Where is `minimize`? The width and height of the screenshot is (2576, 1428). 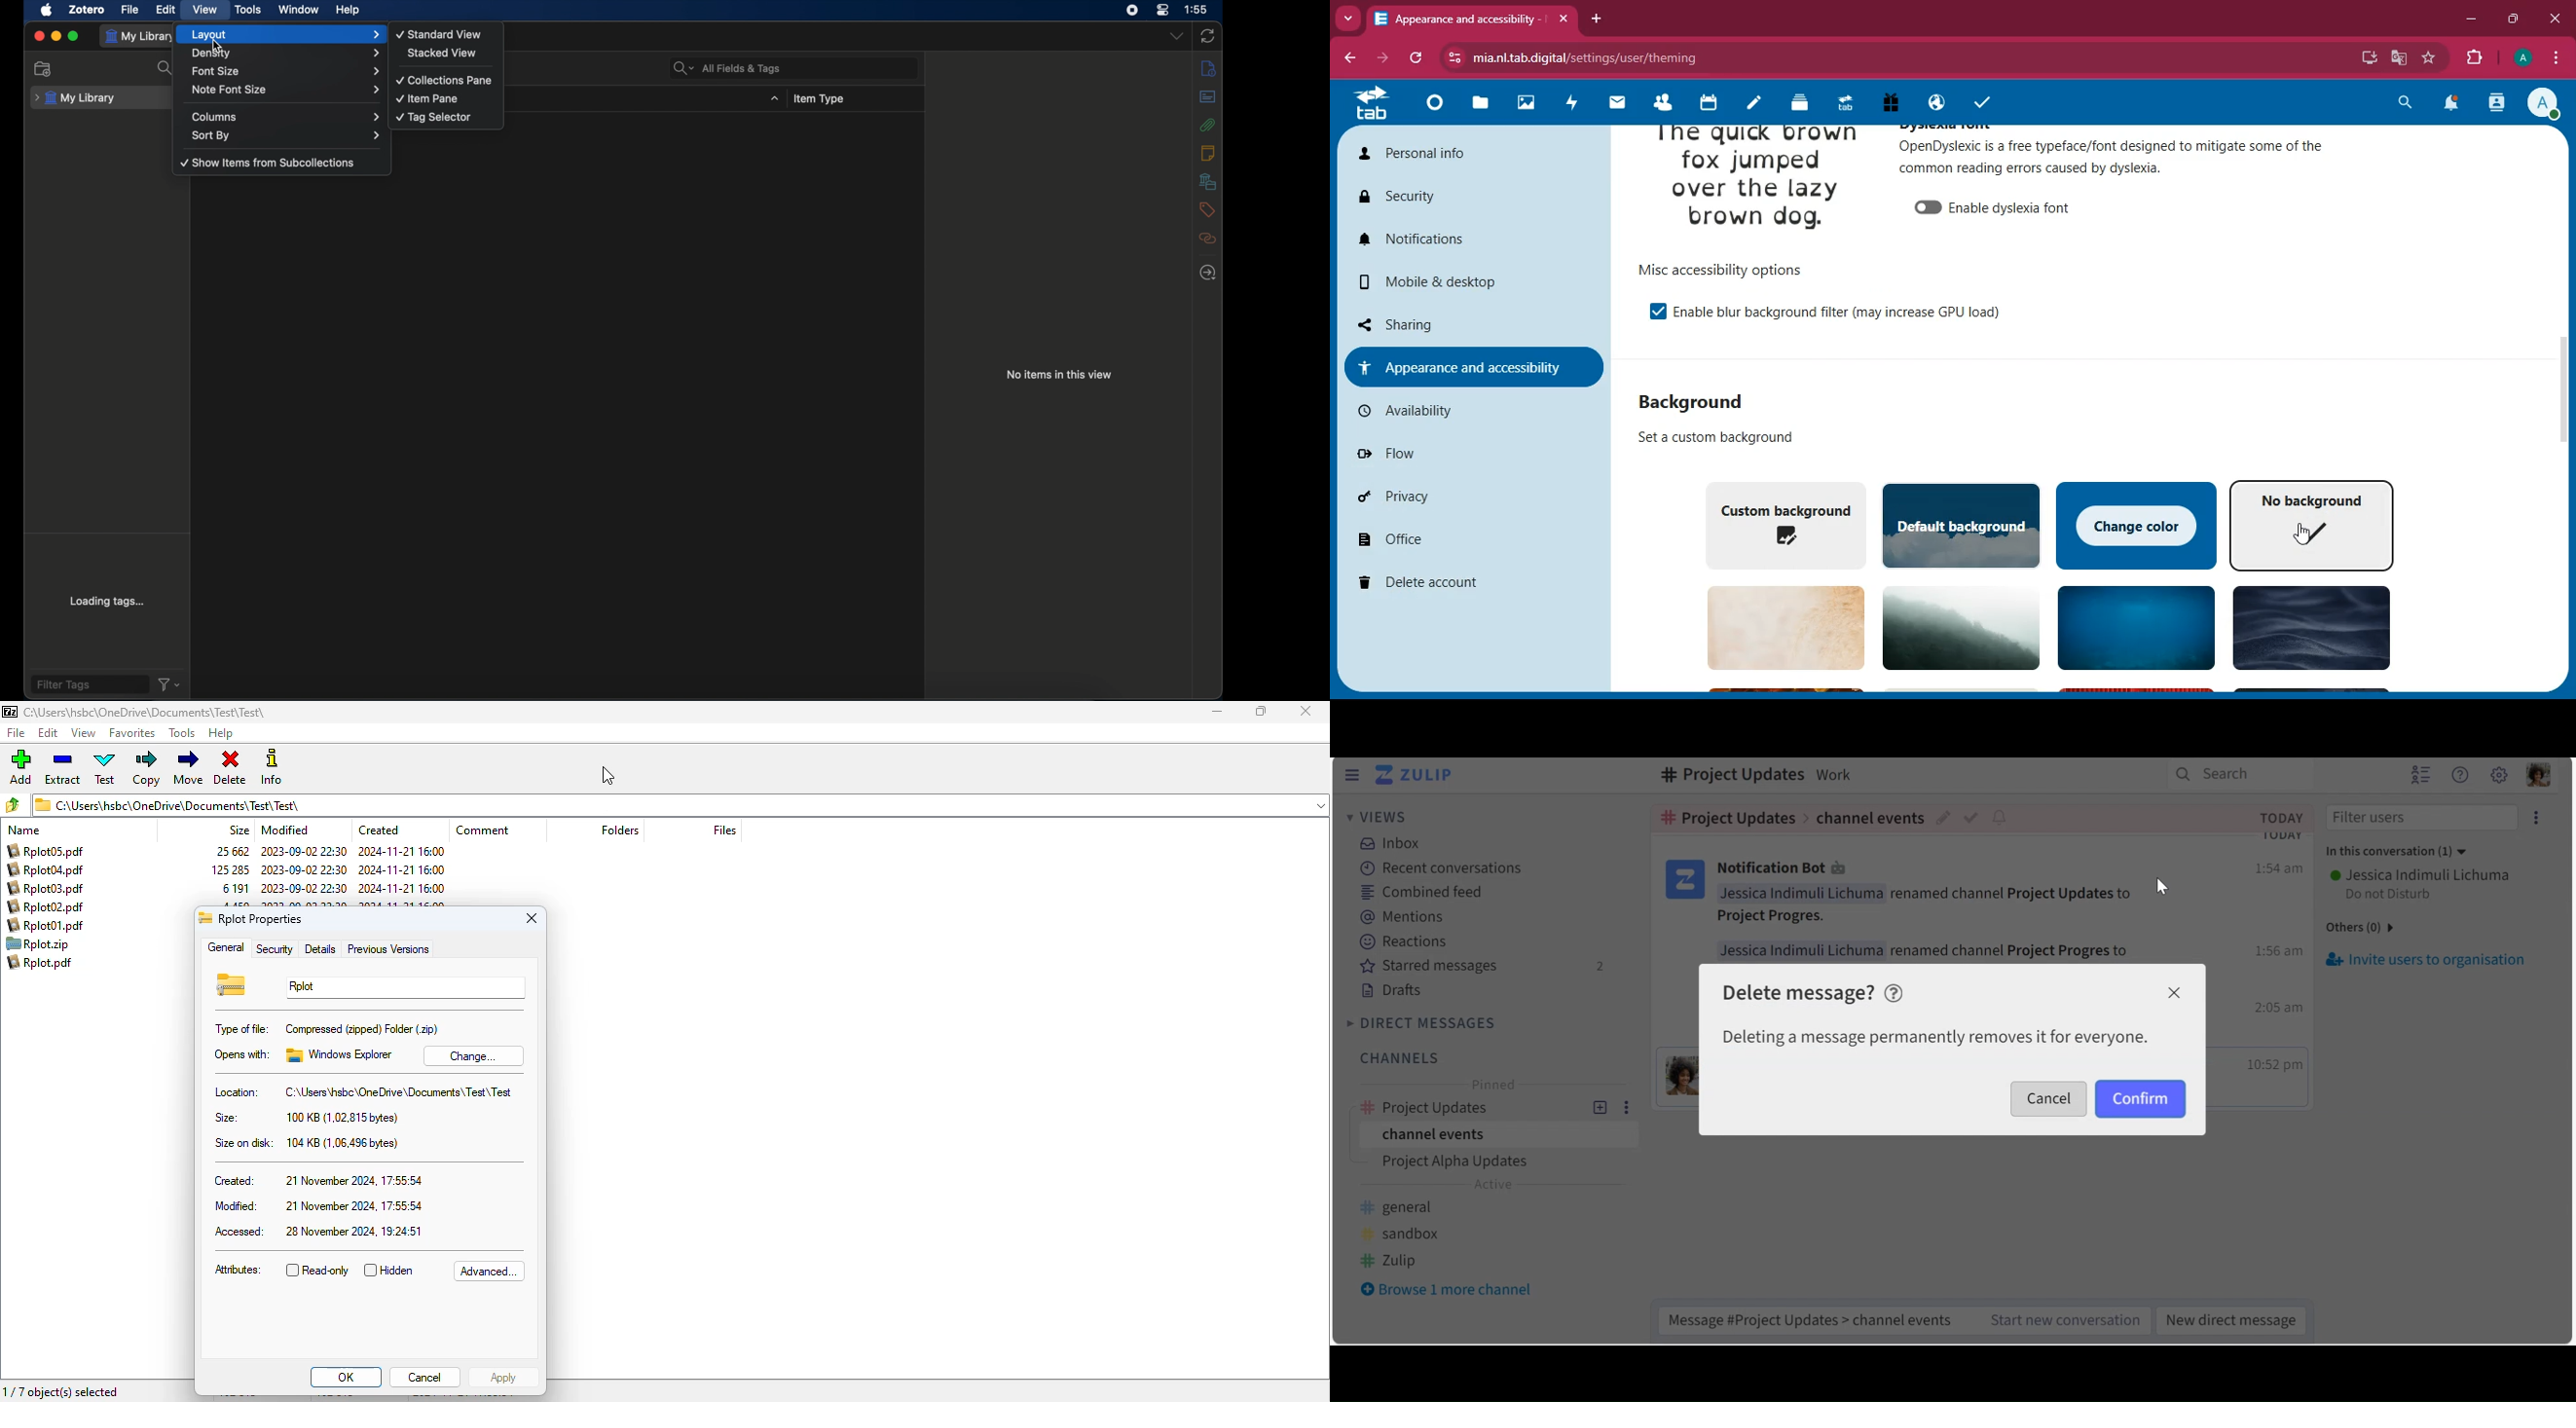 minimize is located at coordinates (56, 36).